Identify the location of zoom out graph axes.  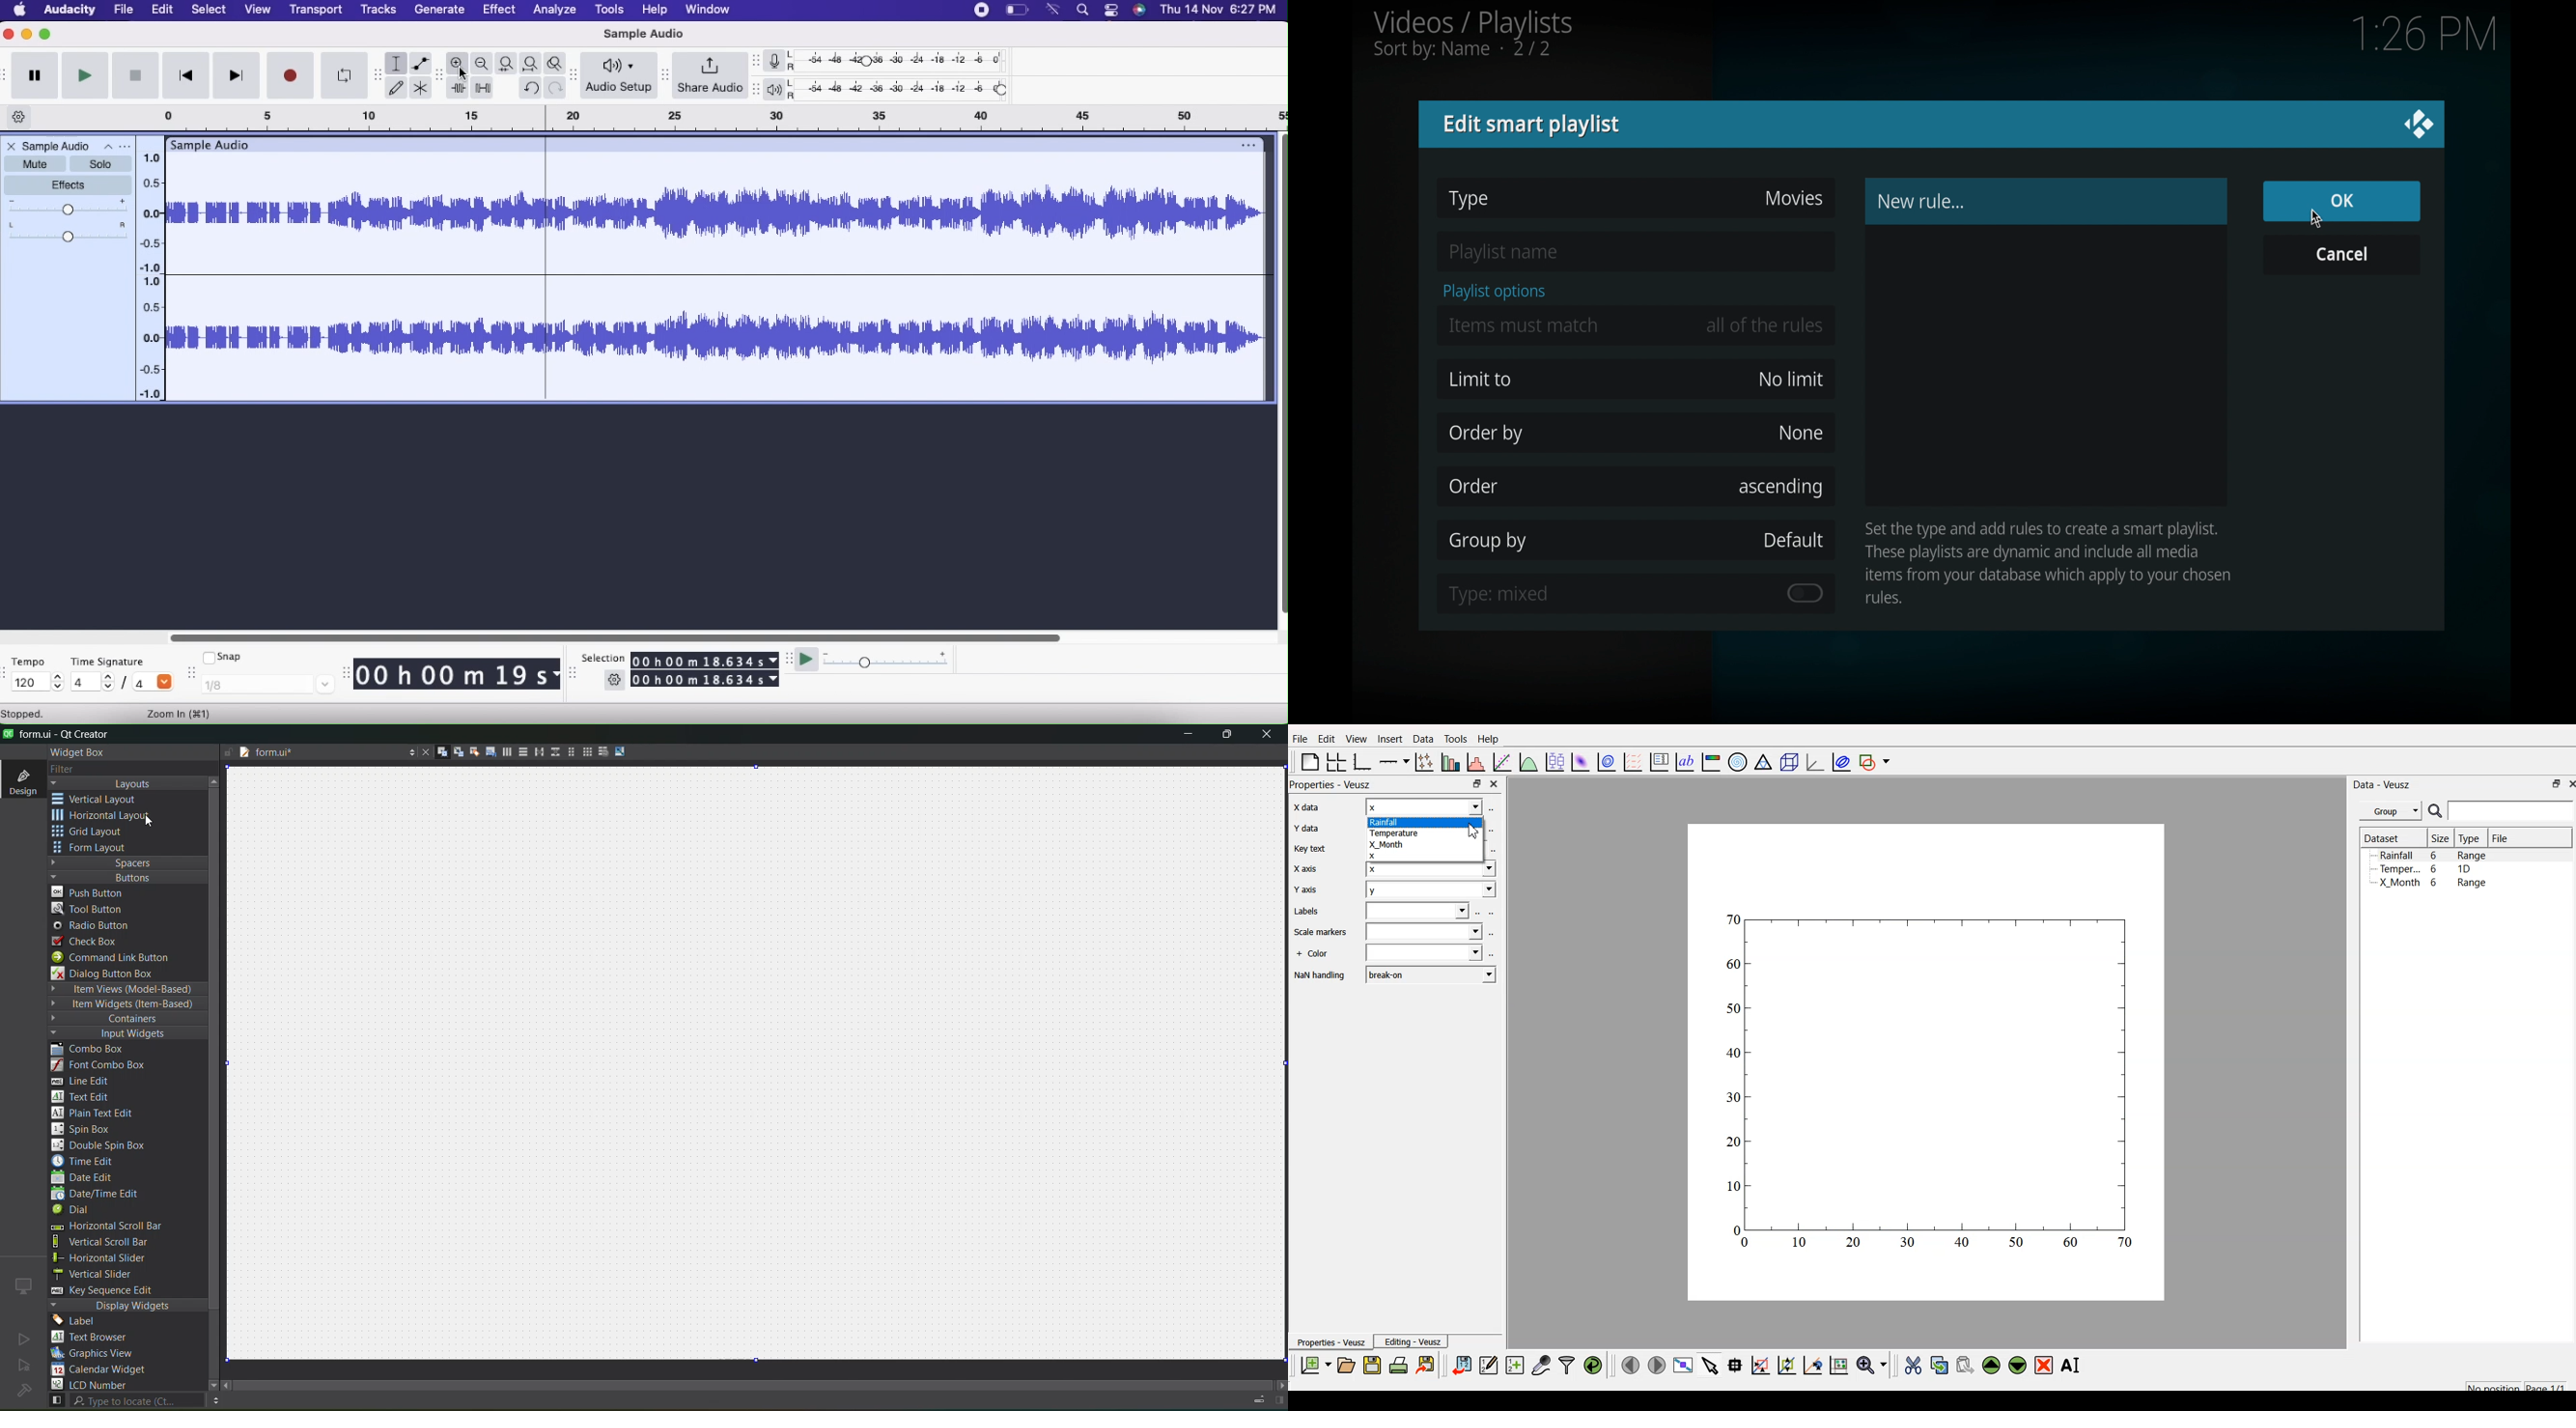
(1812, 1365).